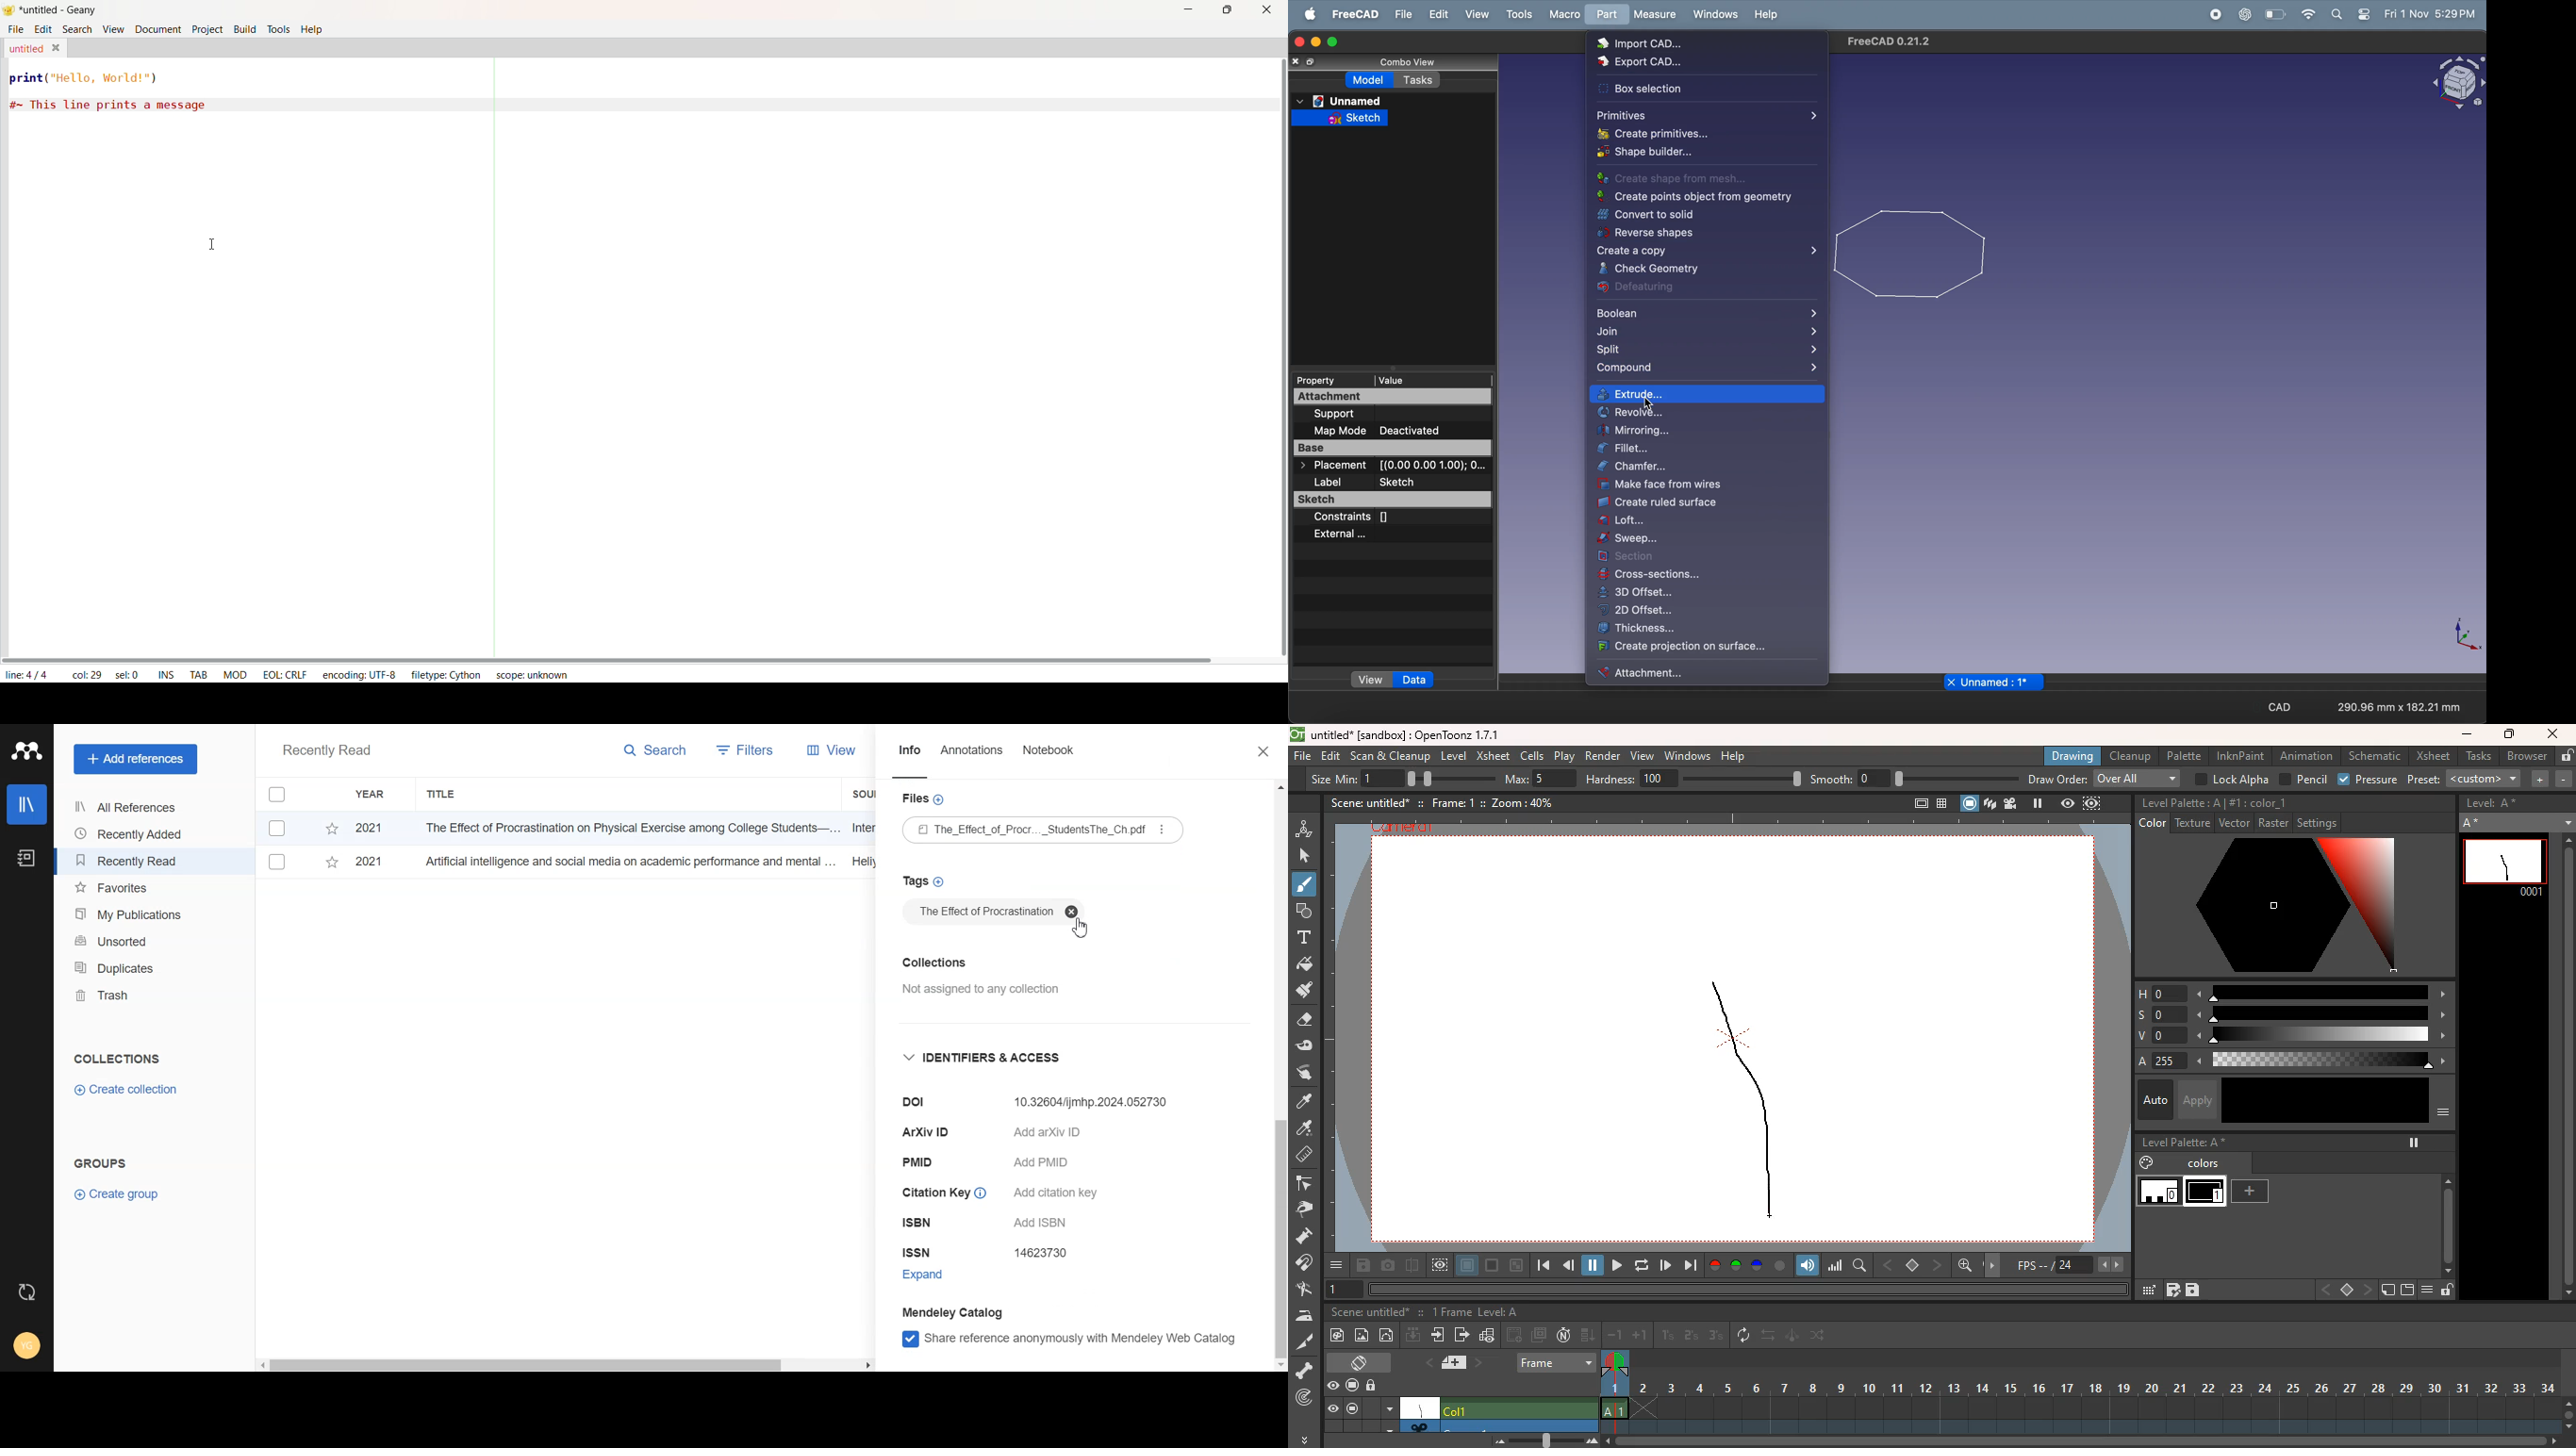 The image size is (2576, 1456). What do you see at coordinates (1420, 81) in the screenshot?
I see `task` at bounding box center [1420, 81].